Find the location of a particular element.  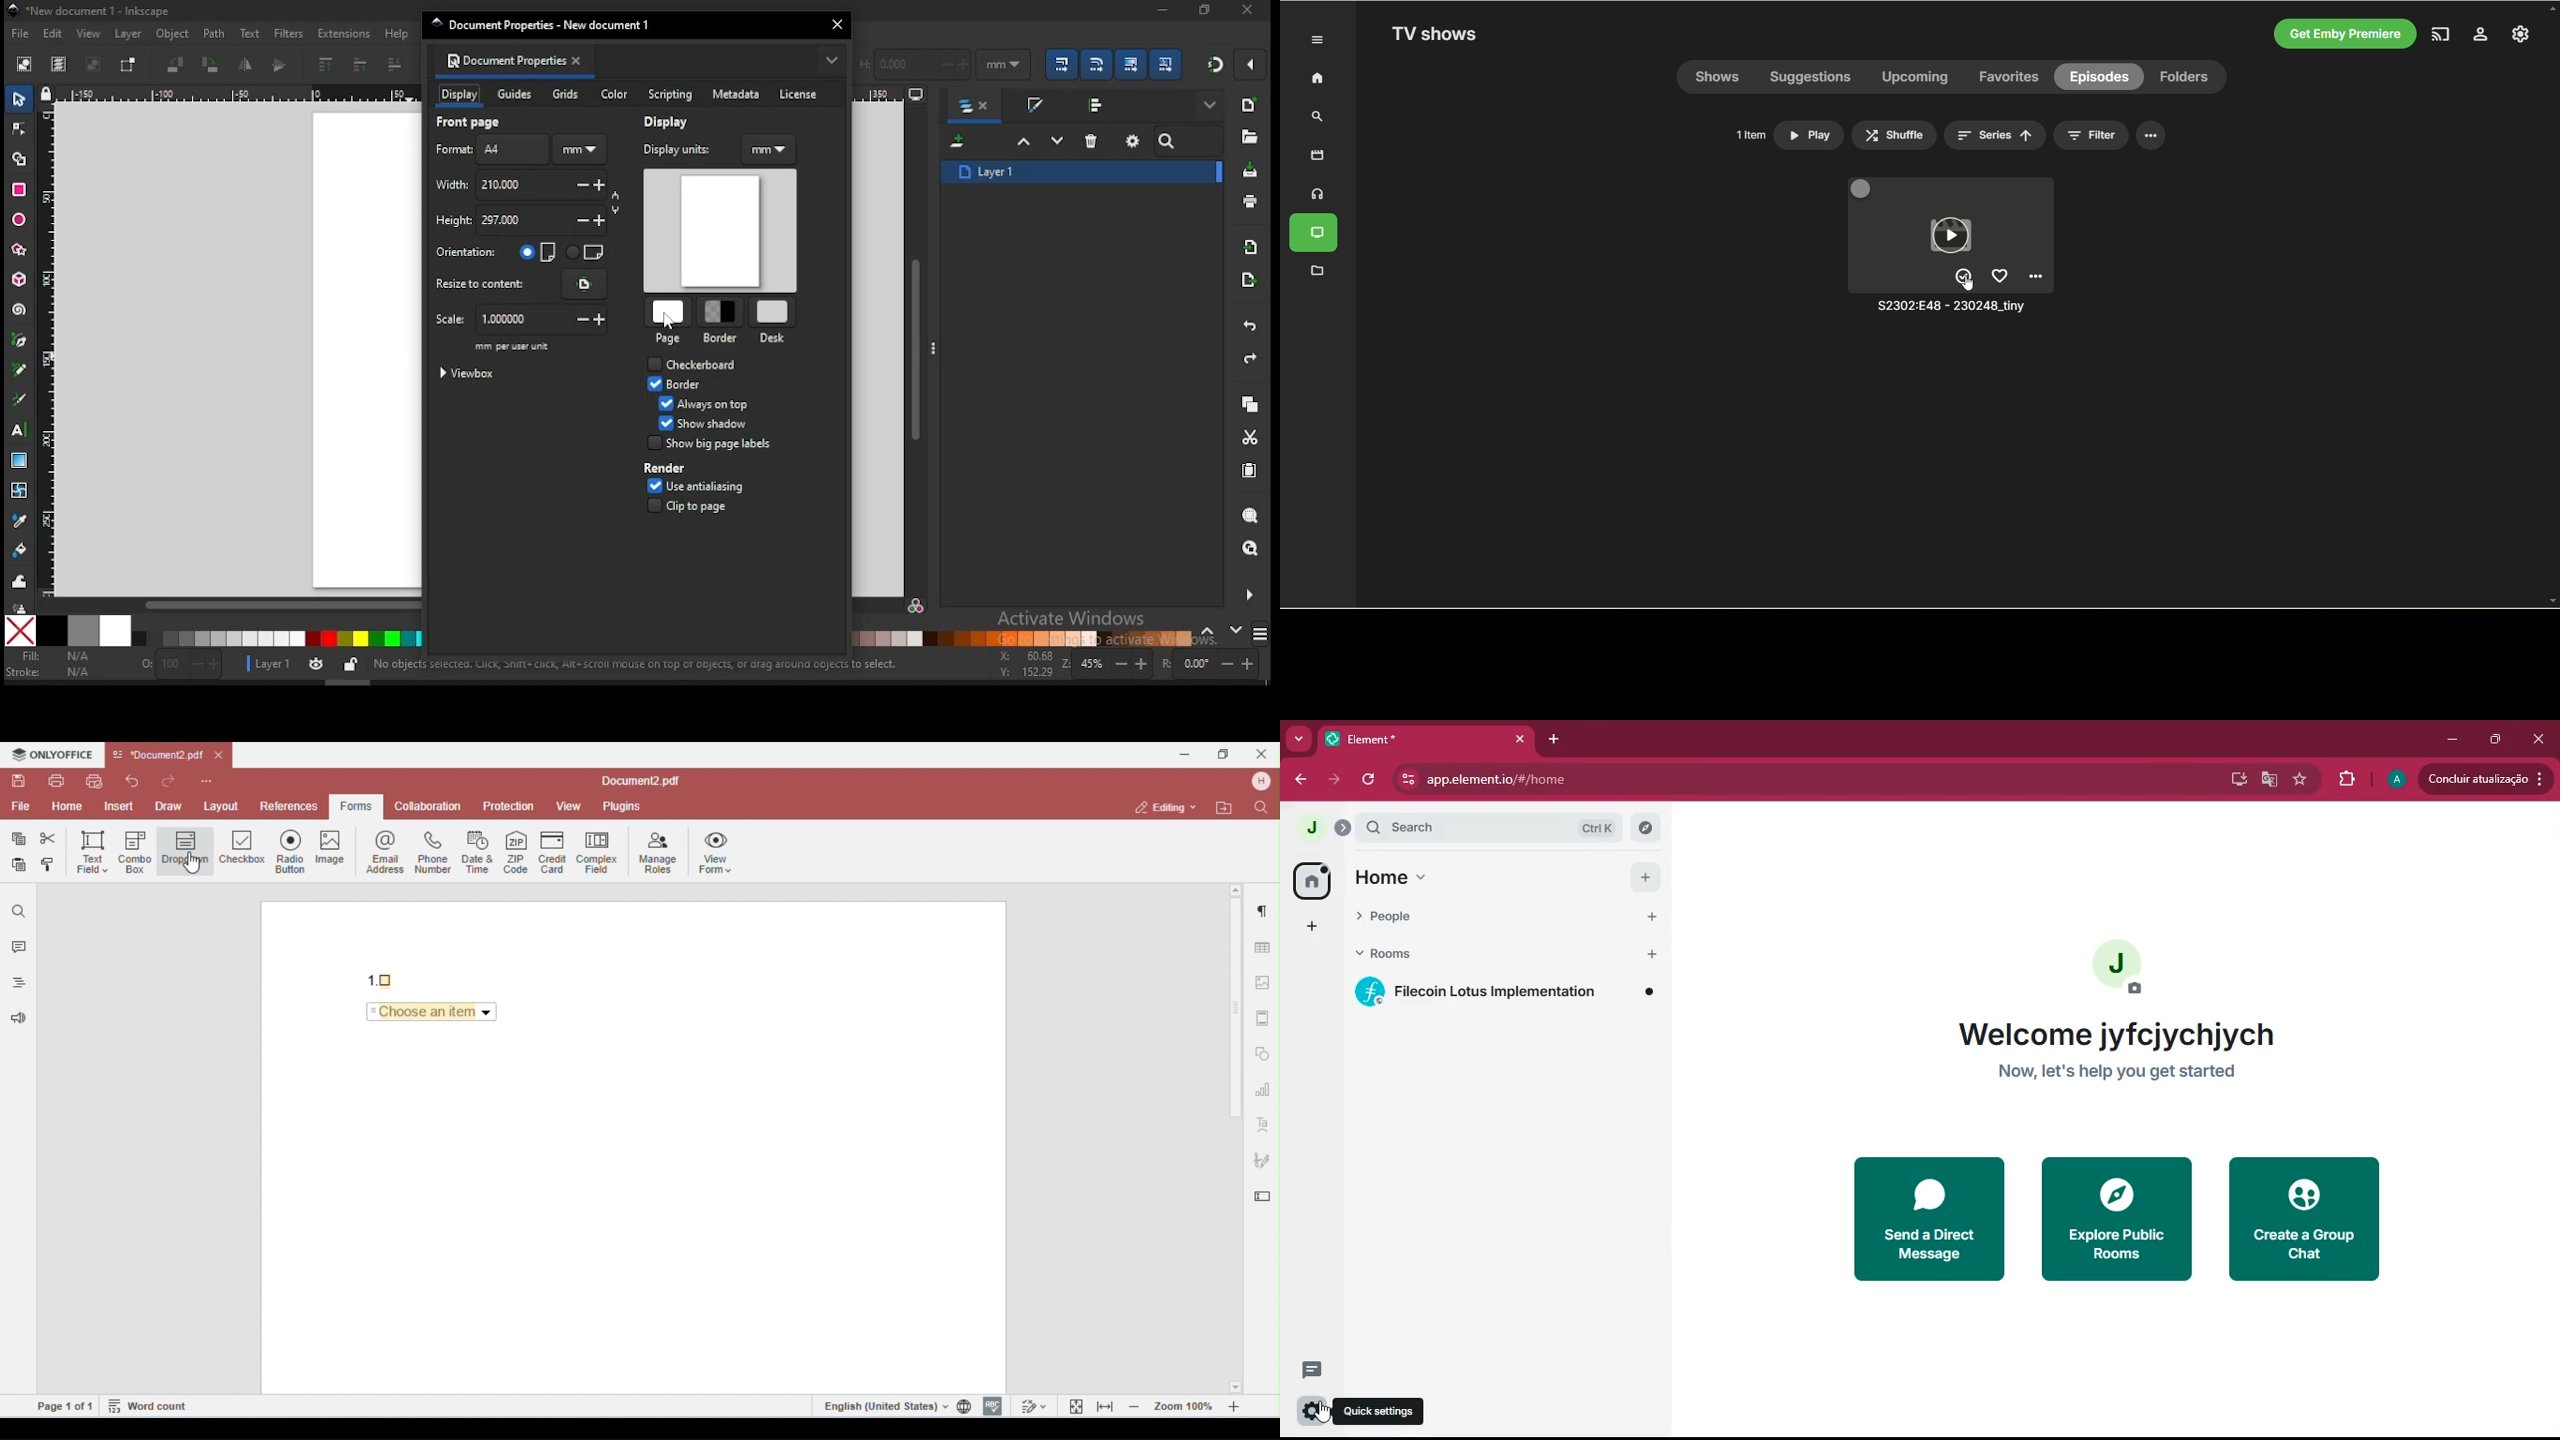

add profile picture is located at coordinates (2126, 966).